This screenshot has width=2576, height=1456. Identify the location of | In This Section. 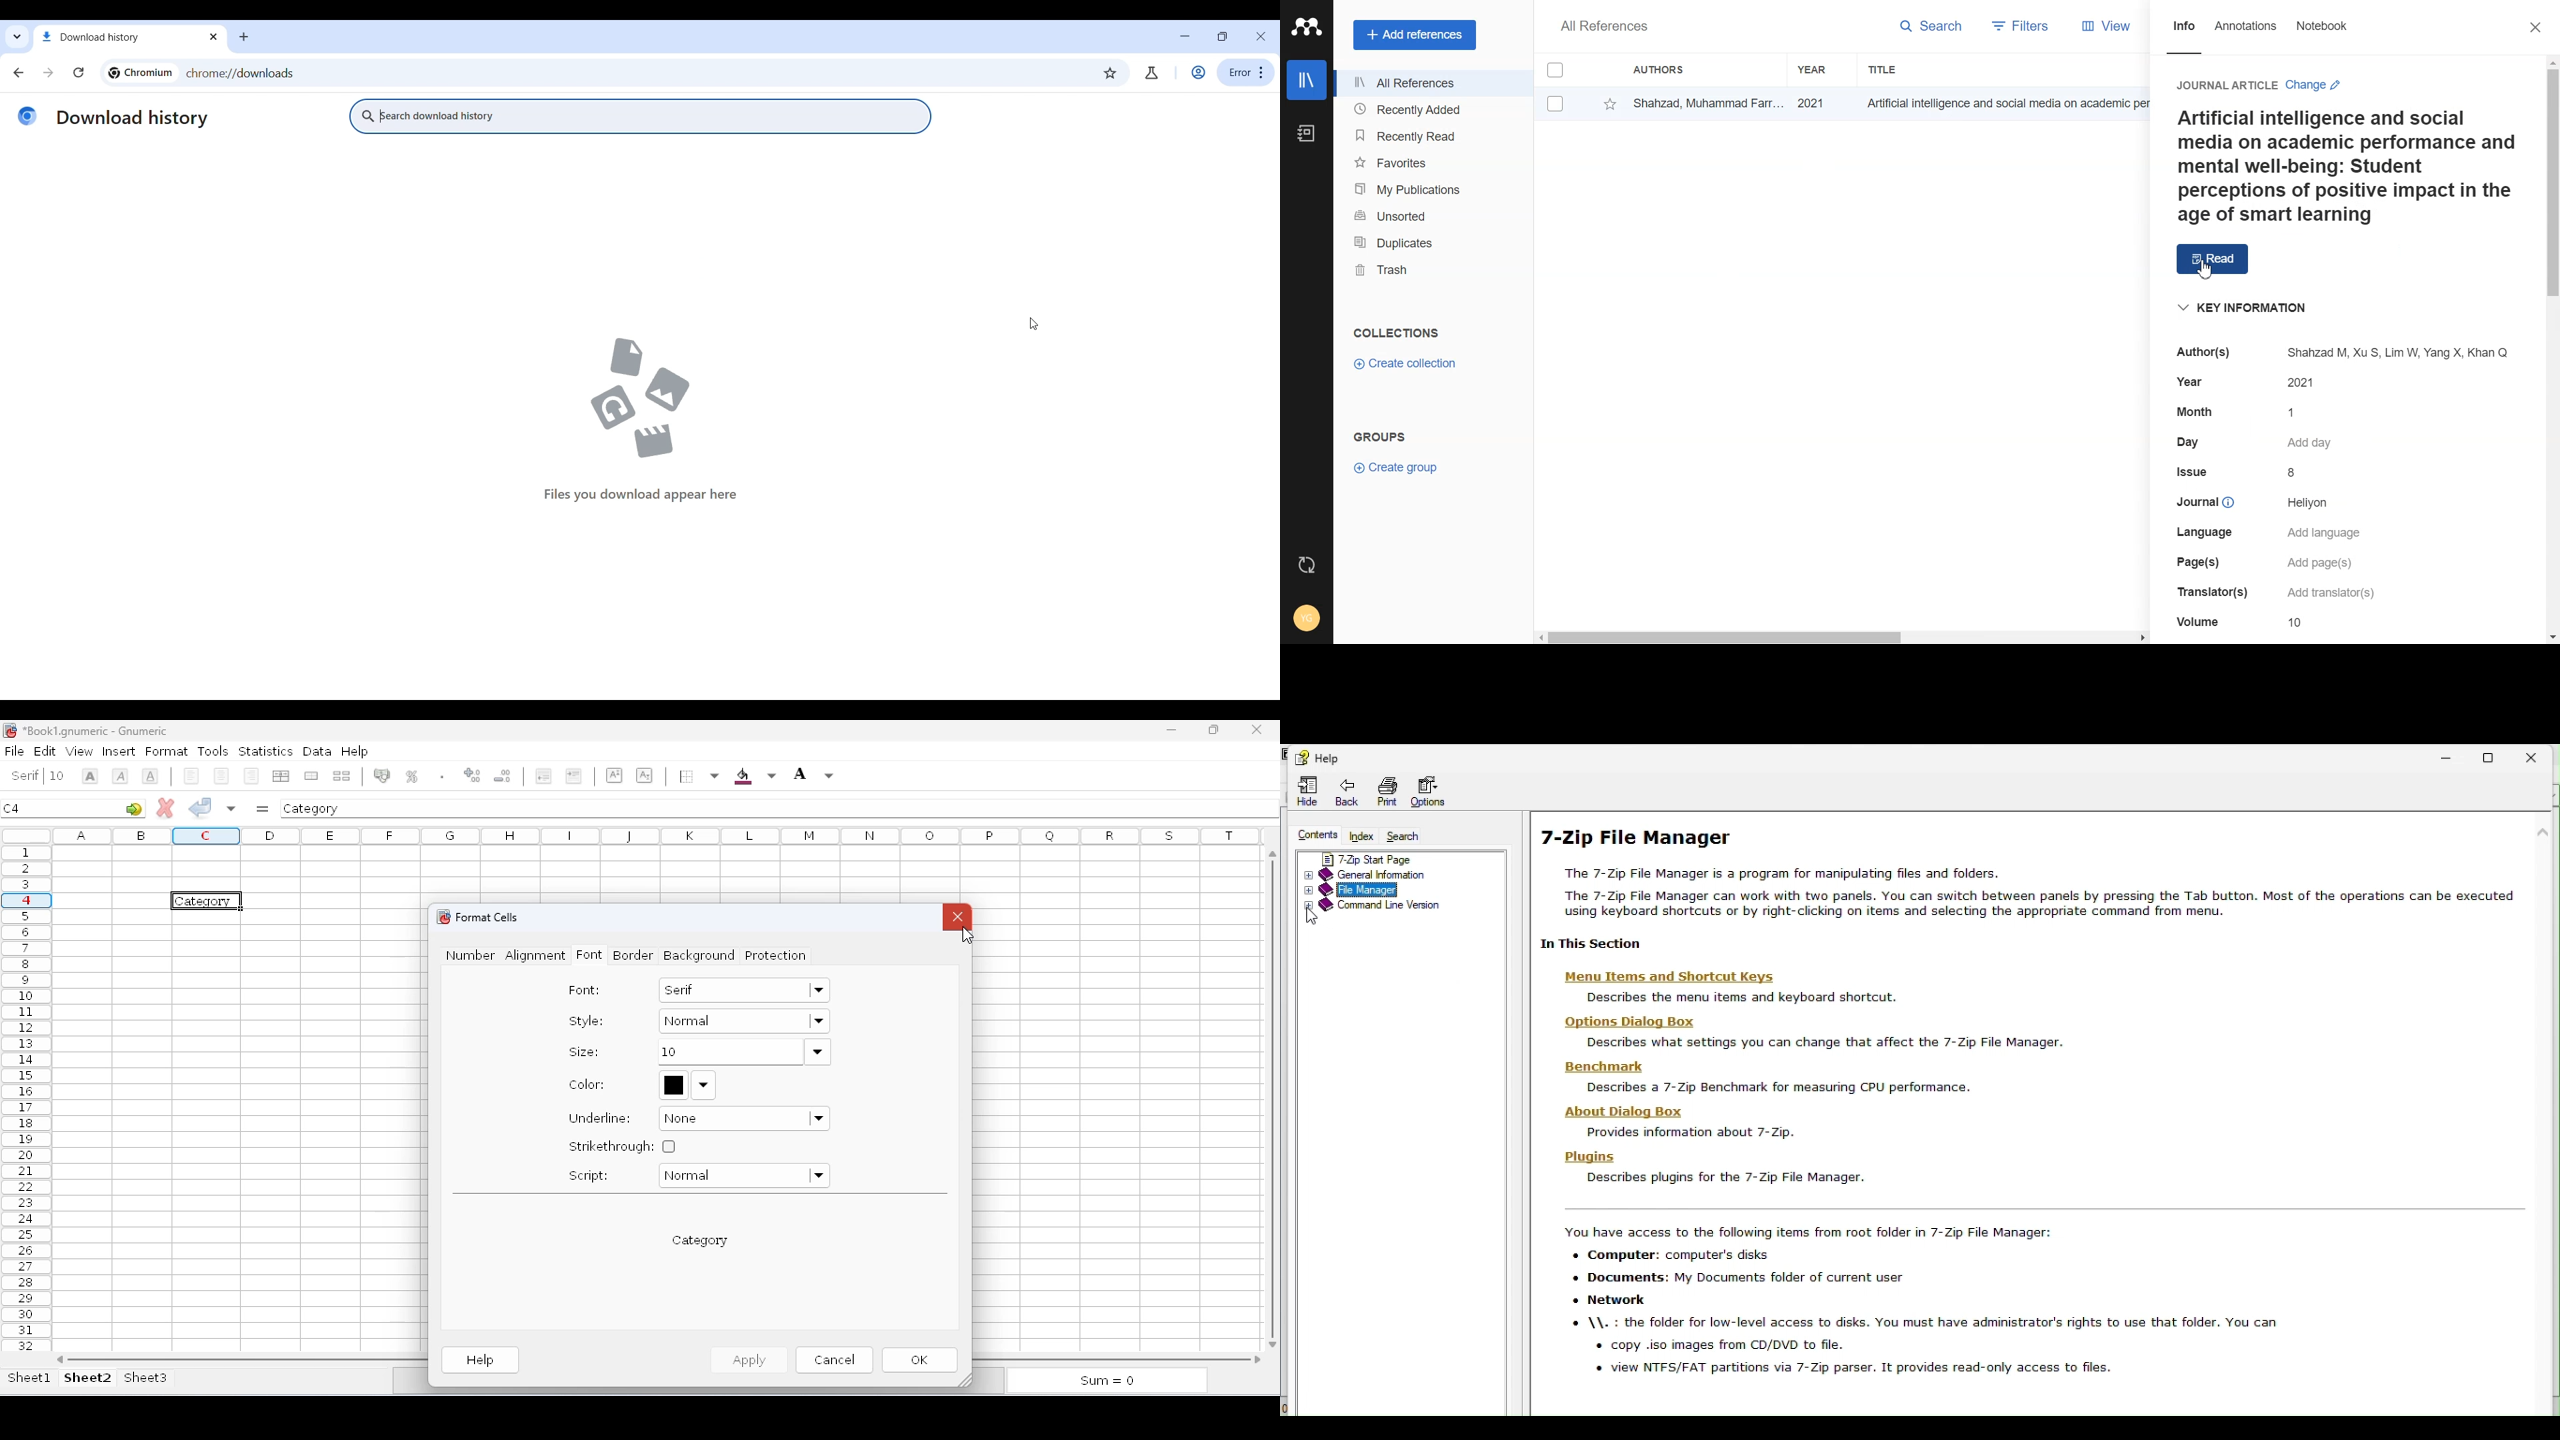
(1579, 945).